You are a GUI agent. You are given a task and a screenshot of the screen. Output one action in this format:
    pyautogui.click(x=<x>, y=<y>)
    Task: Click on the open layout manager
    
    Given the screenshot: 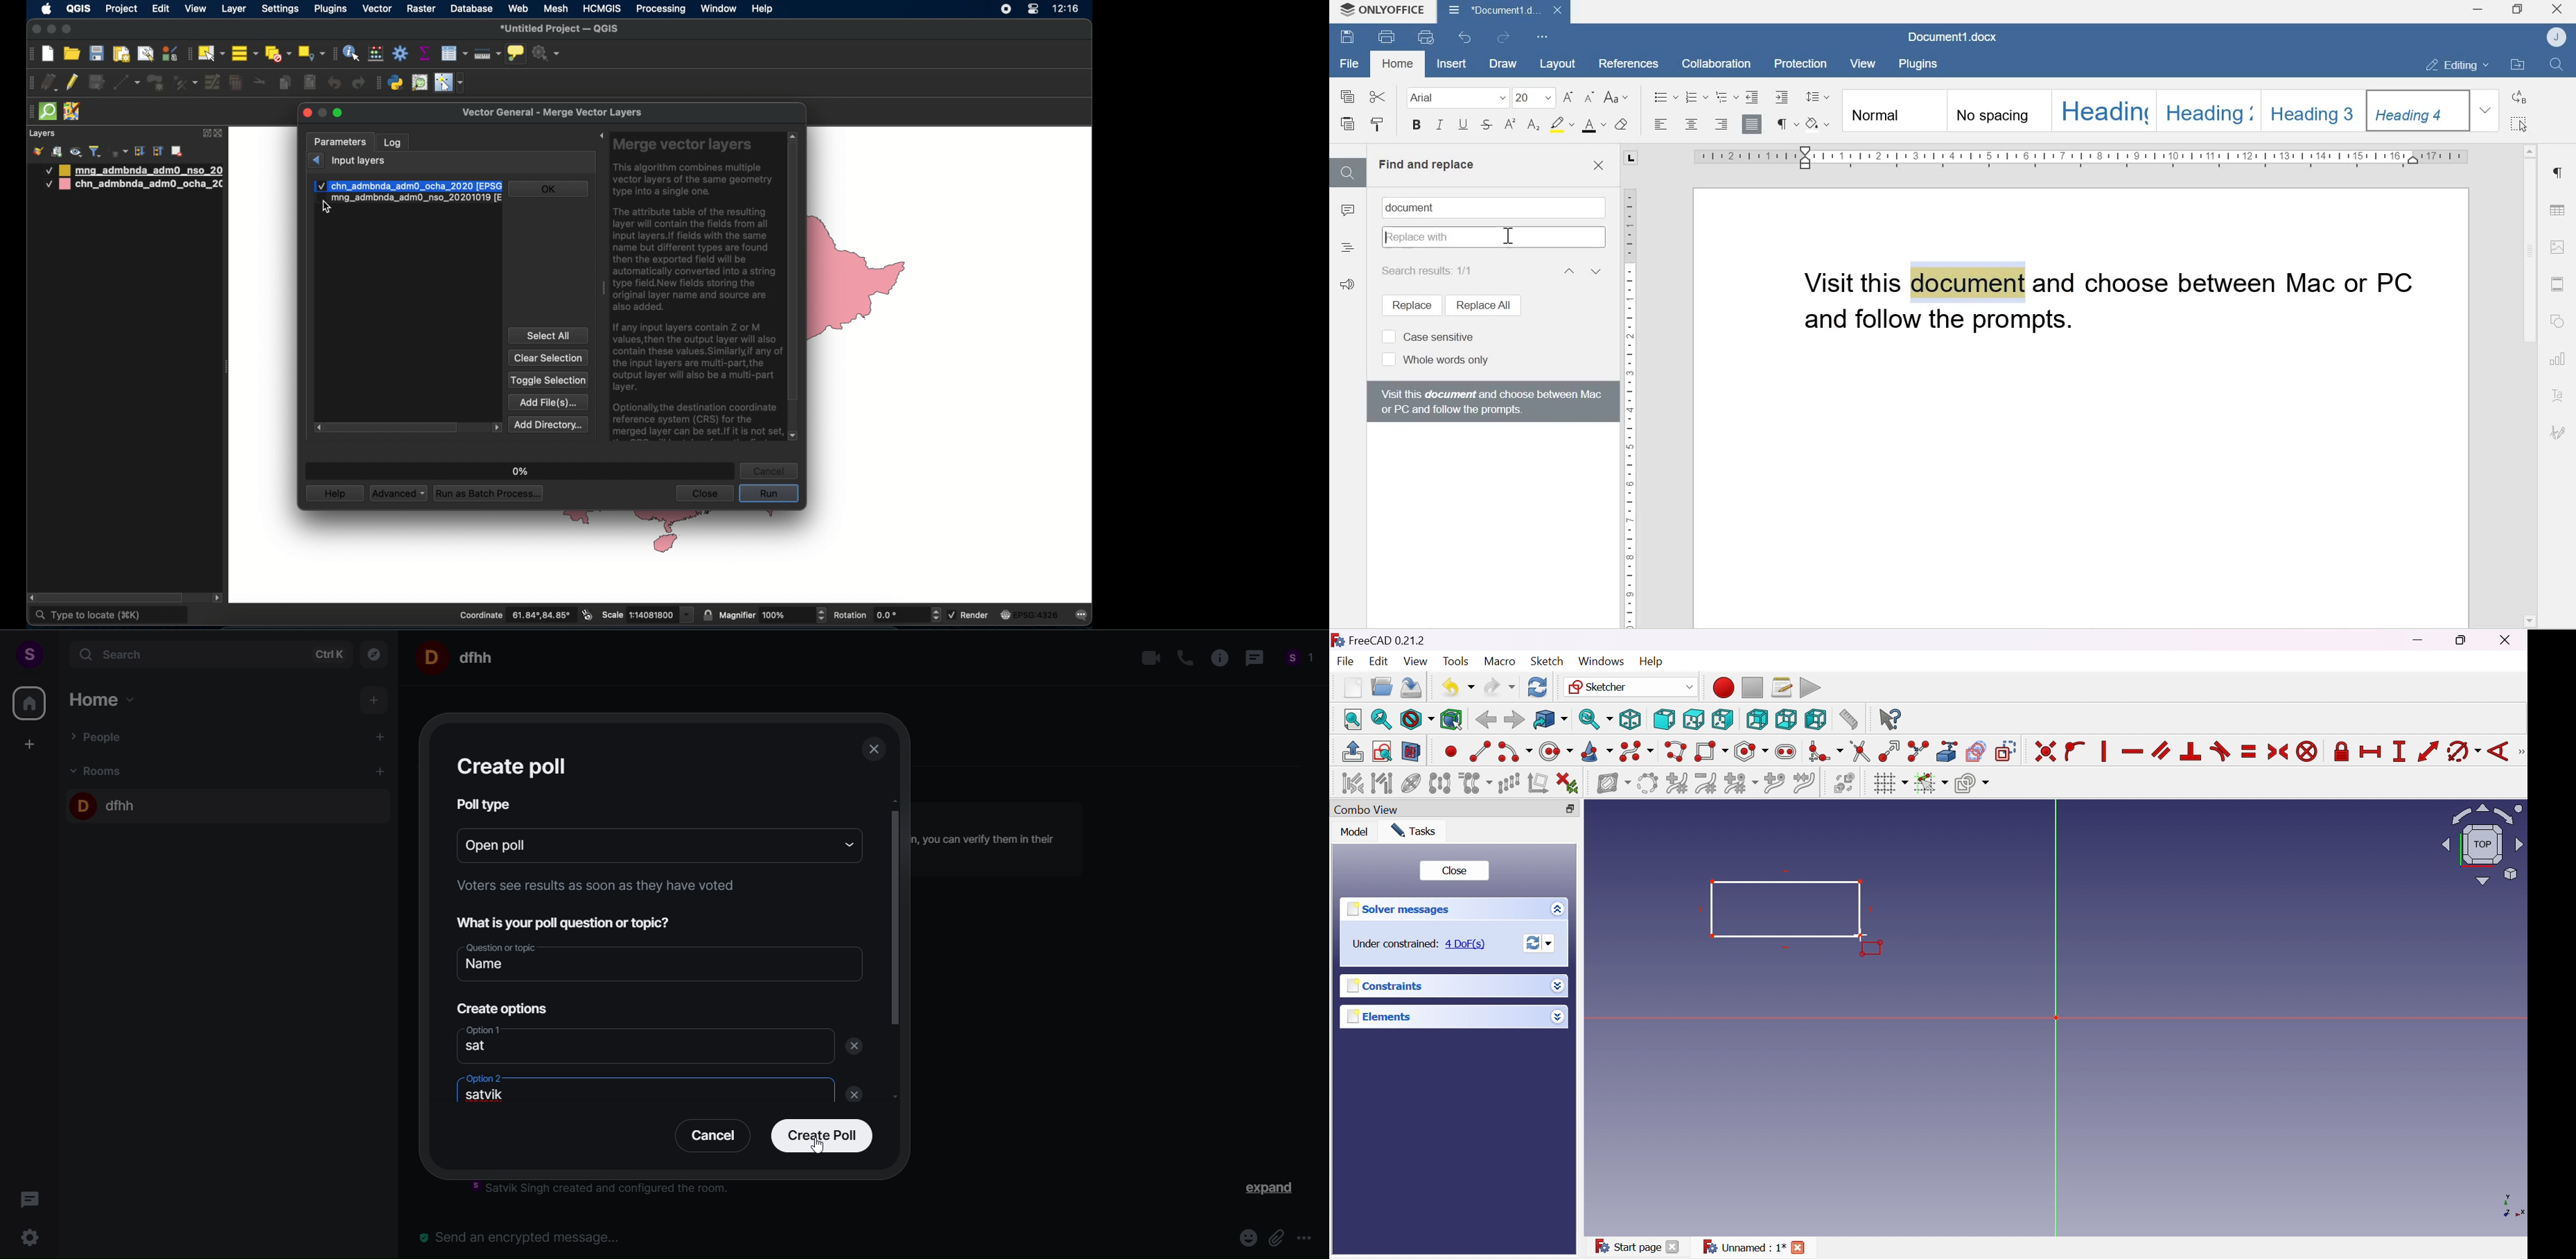 What is the action you would take?
    pyautogui.click(x=145, y=54)
    